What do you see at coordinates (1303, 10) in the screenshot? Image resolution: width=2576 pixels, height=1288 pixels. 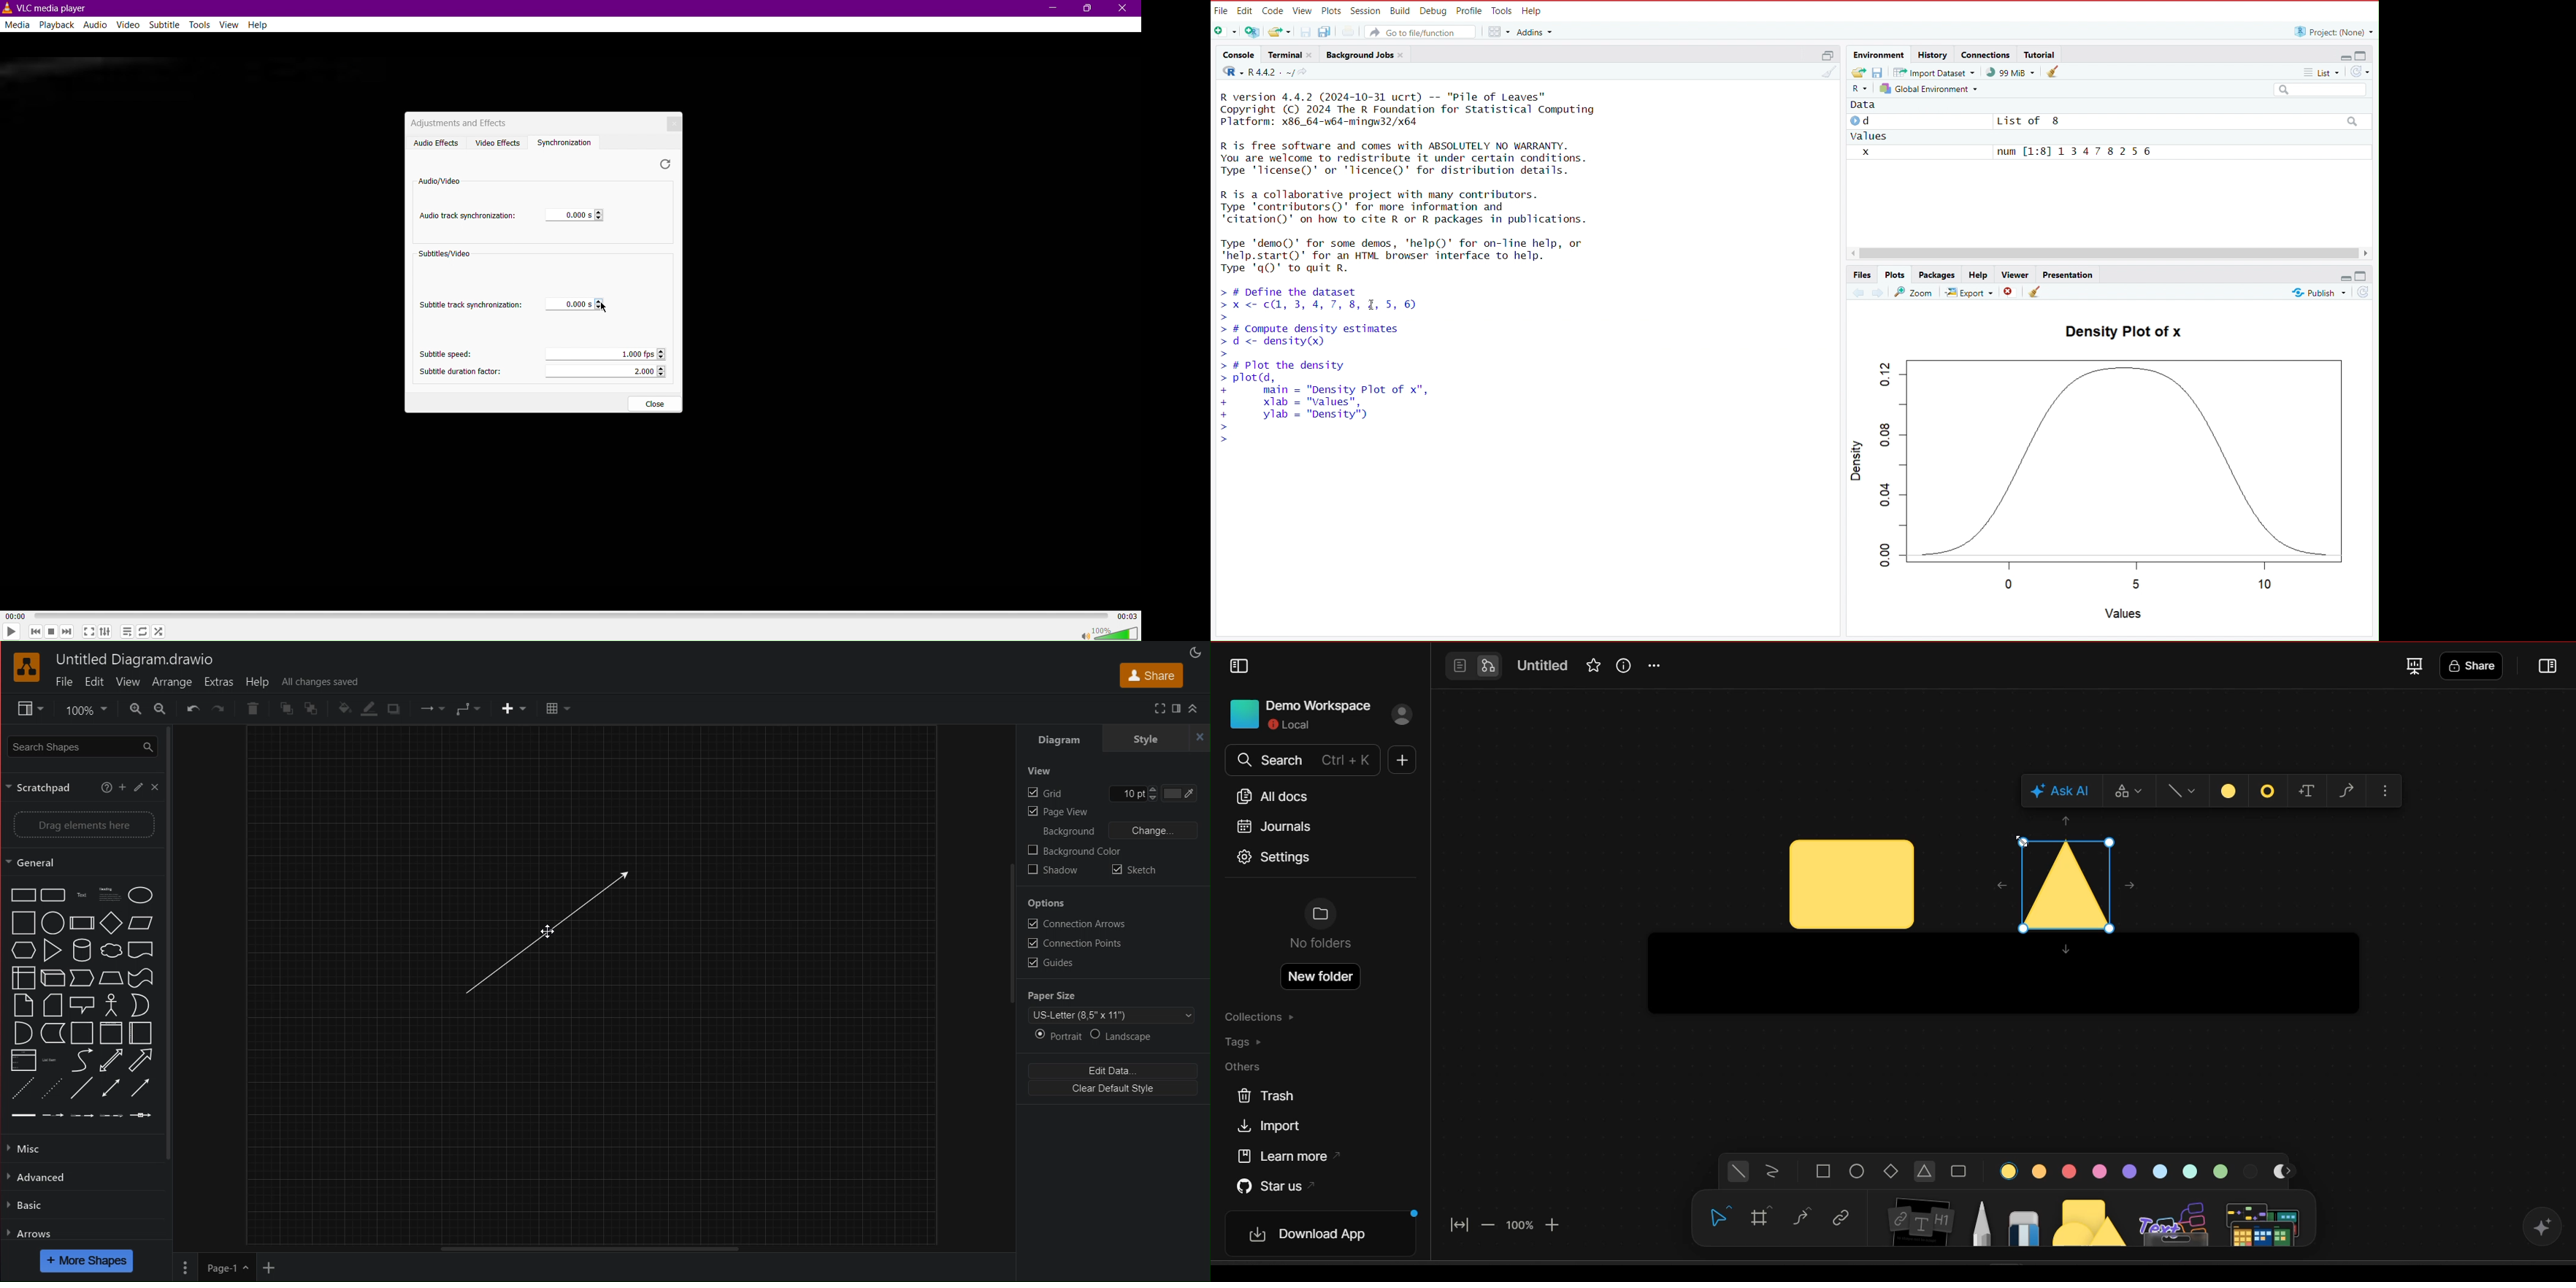 I see `view` at bounding box center [1303, 10].